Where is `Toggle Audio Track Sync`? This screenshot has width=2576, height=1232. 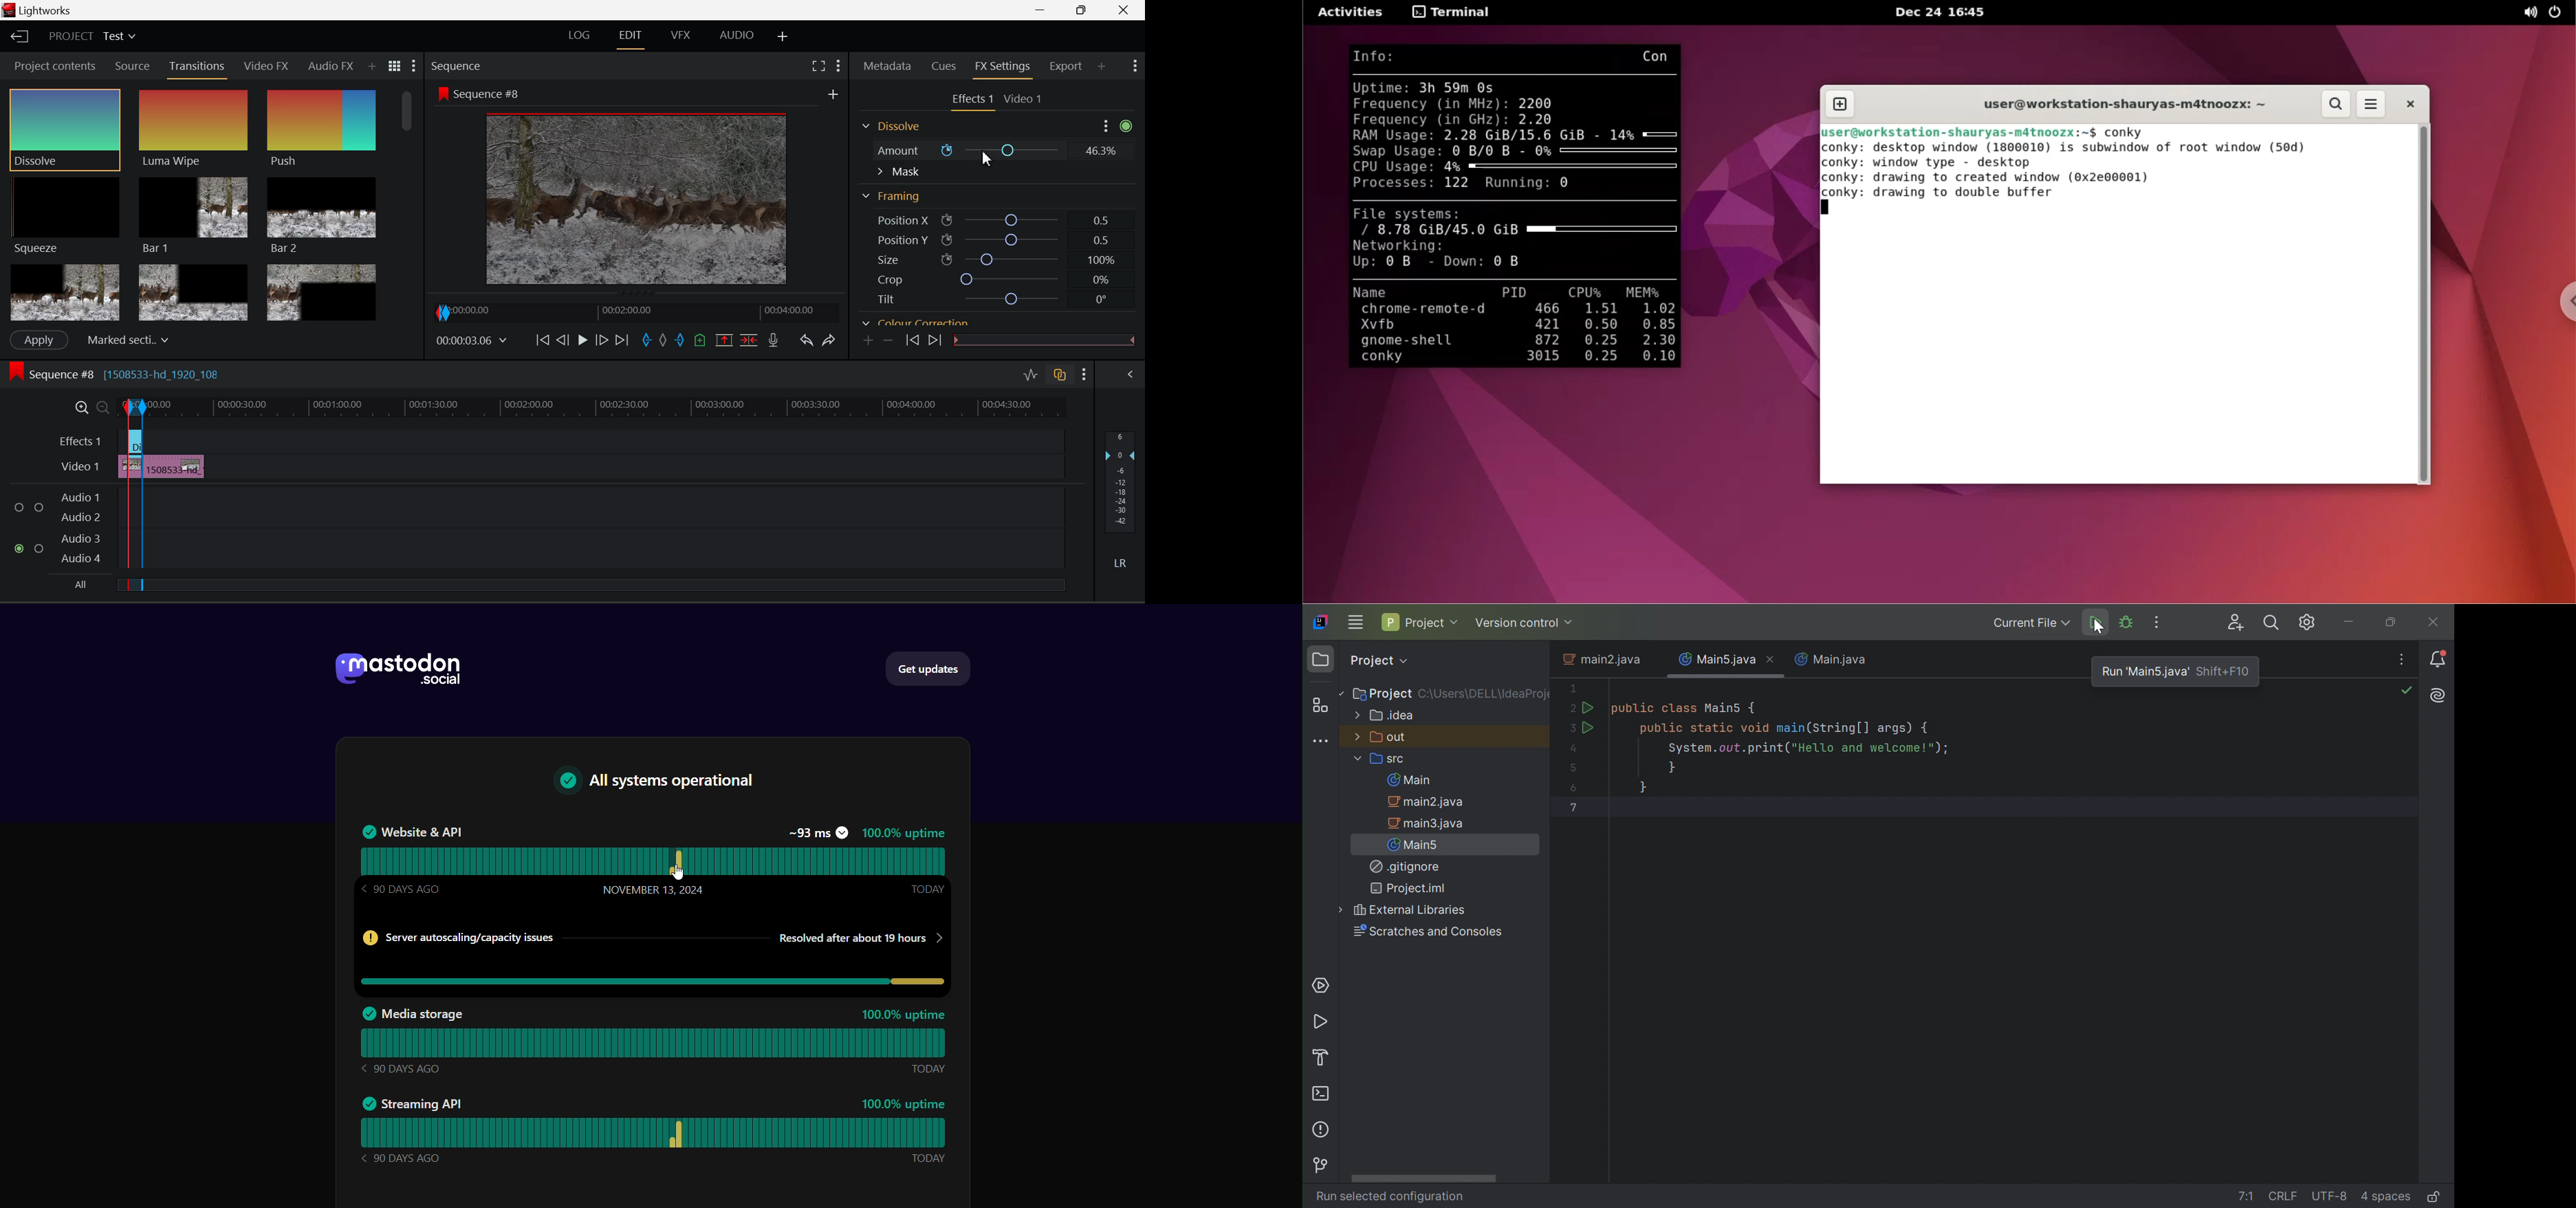
Toggle Audio Track Sync is located at coordinates (1062, 376).